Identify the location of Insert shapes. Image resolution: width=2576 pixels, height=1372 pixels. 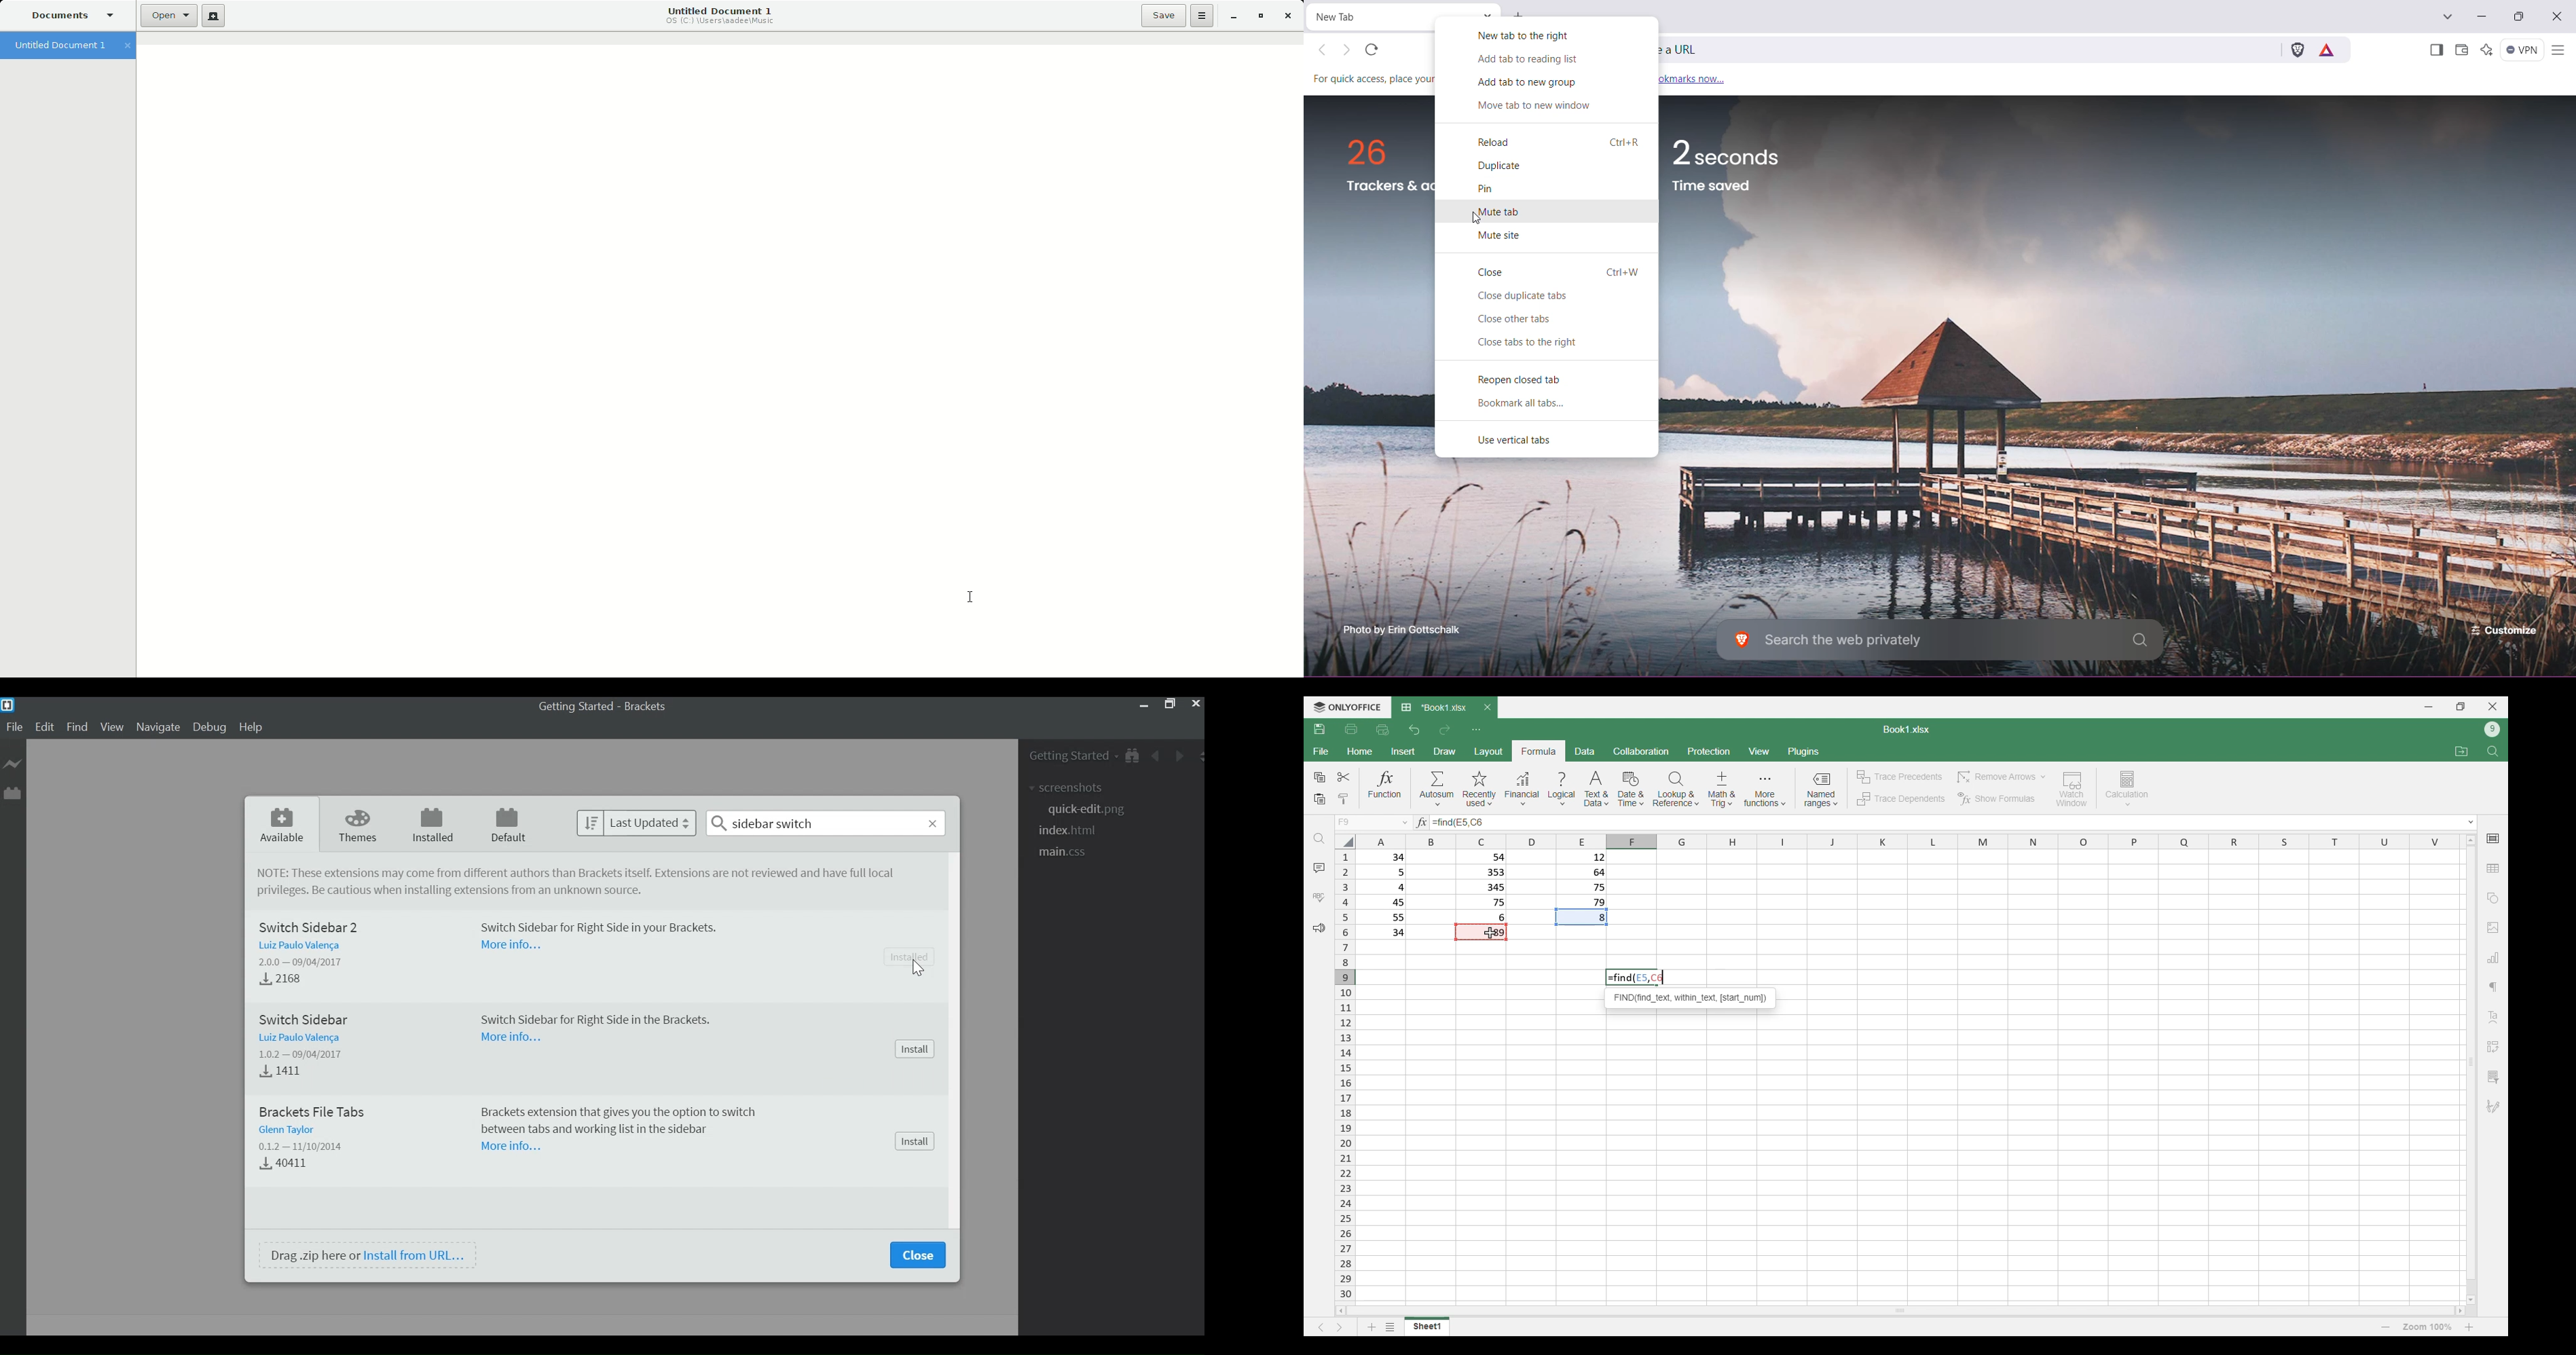
(2493, 898).